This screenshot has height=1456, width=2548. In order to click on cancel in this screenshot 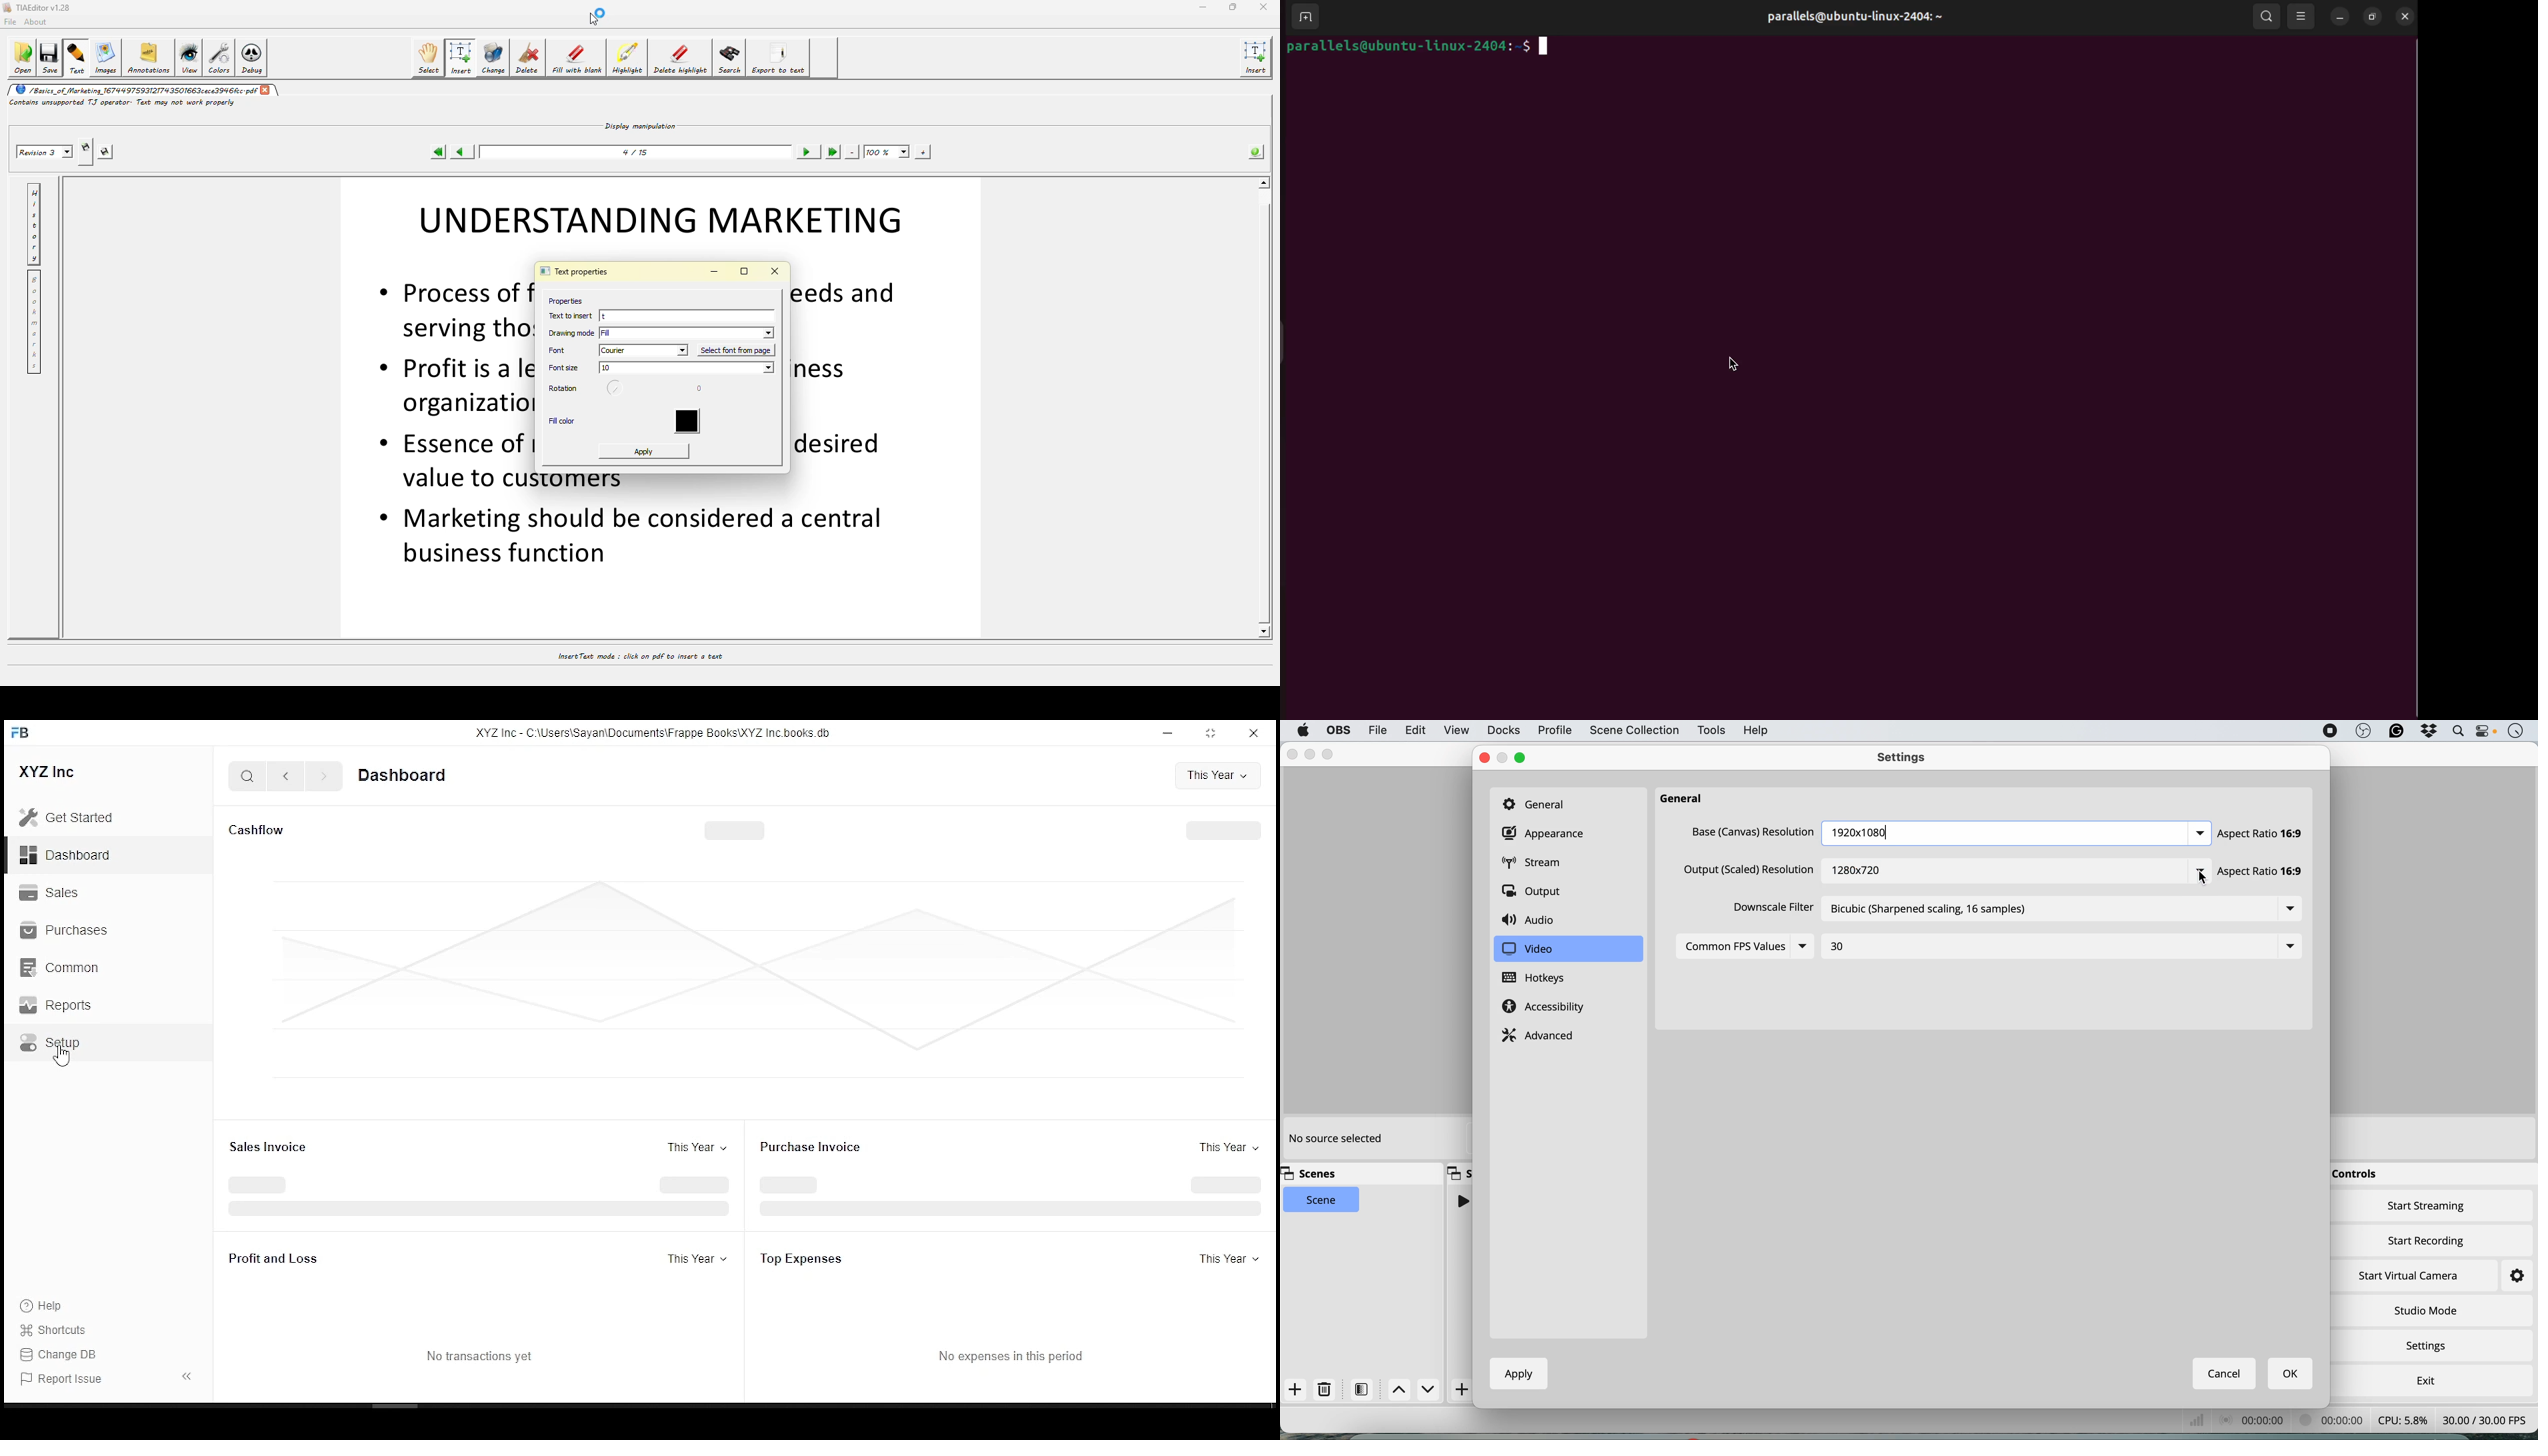, I will do `click(2226, 1373)`.